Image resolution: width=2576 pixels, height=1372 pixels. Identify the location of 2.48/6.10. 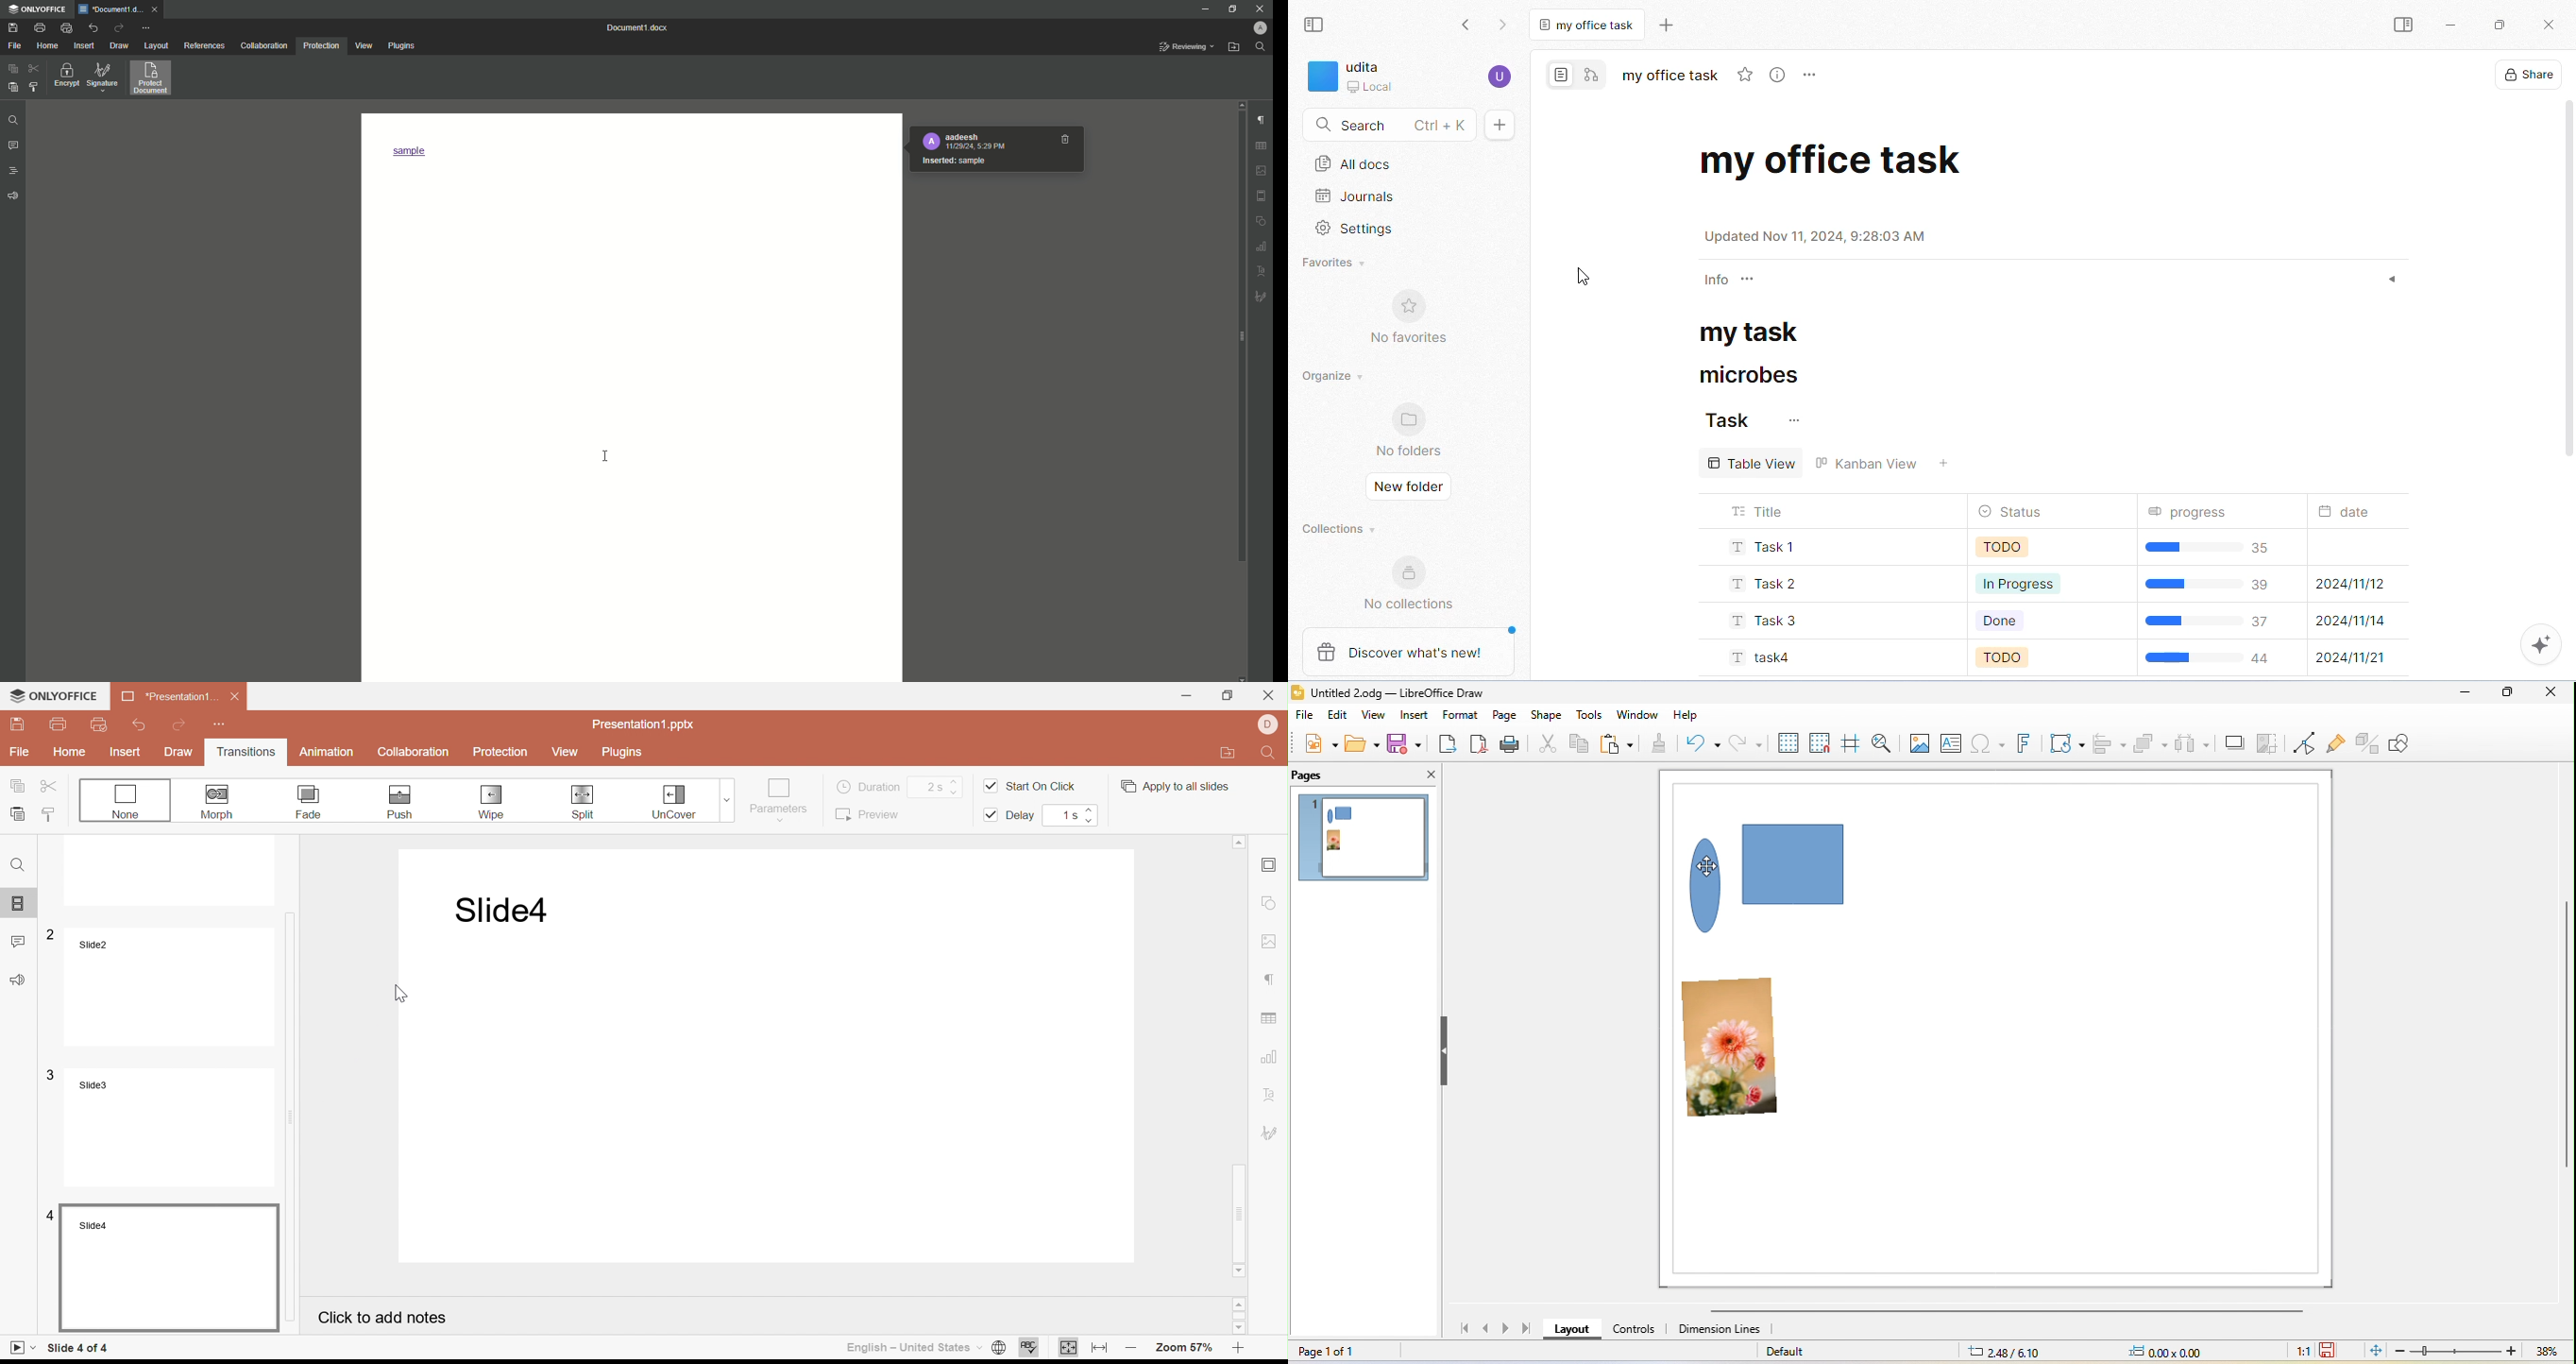
(2003, 1353).